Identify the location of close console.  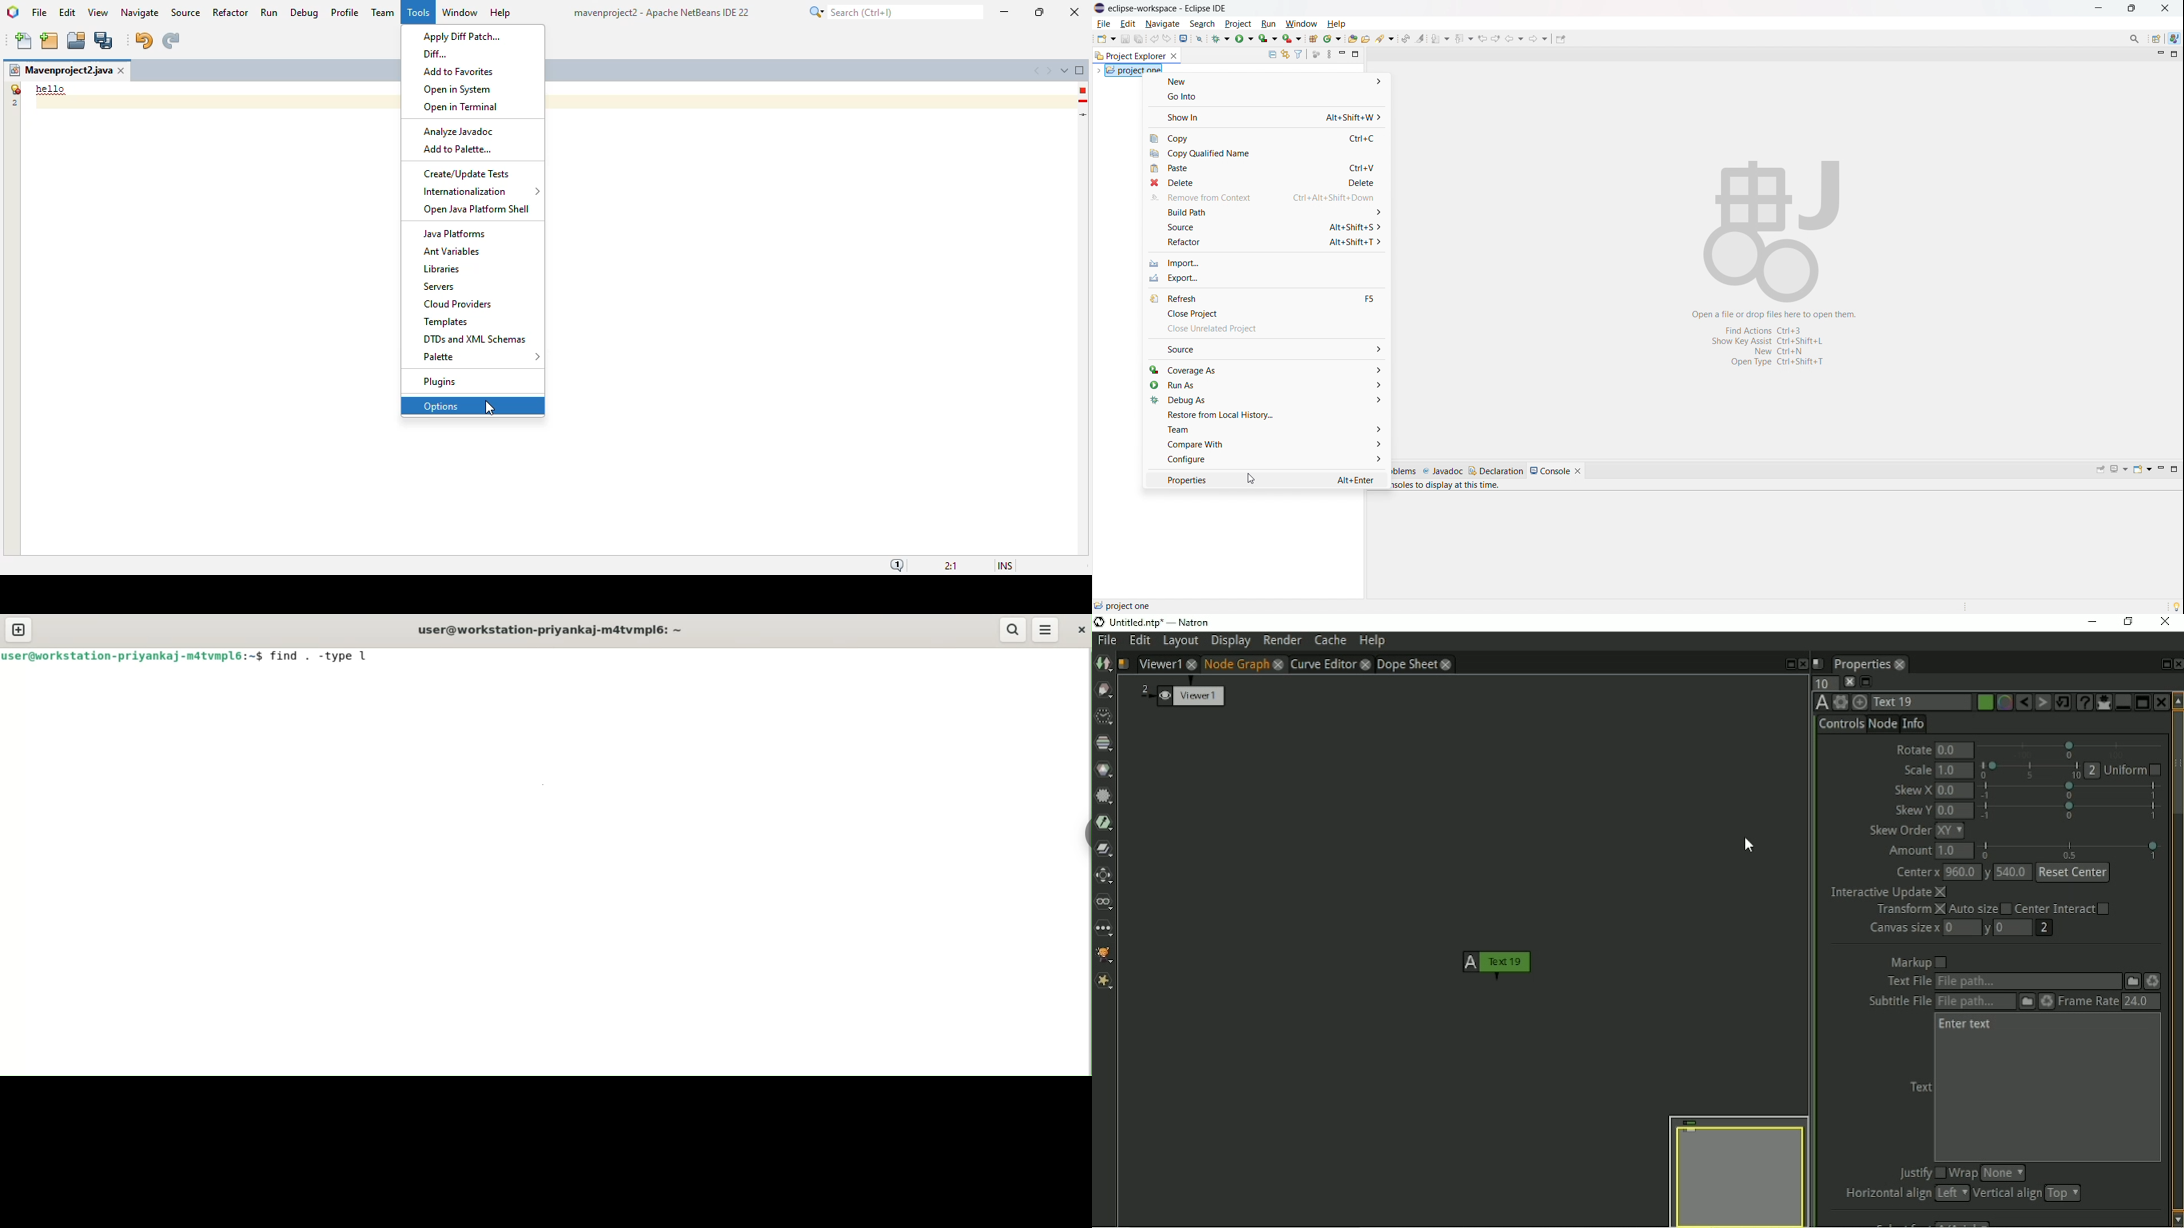
(1578, 471).